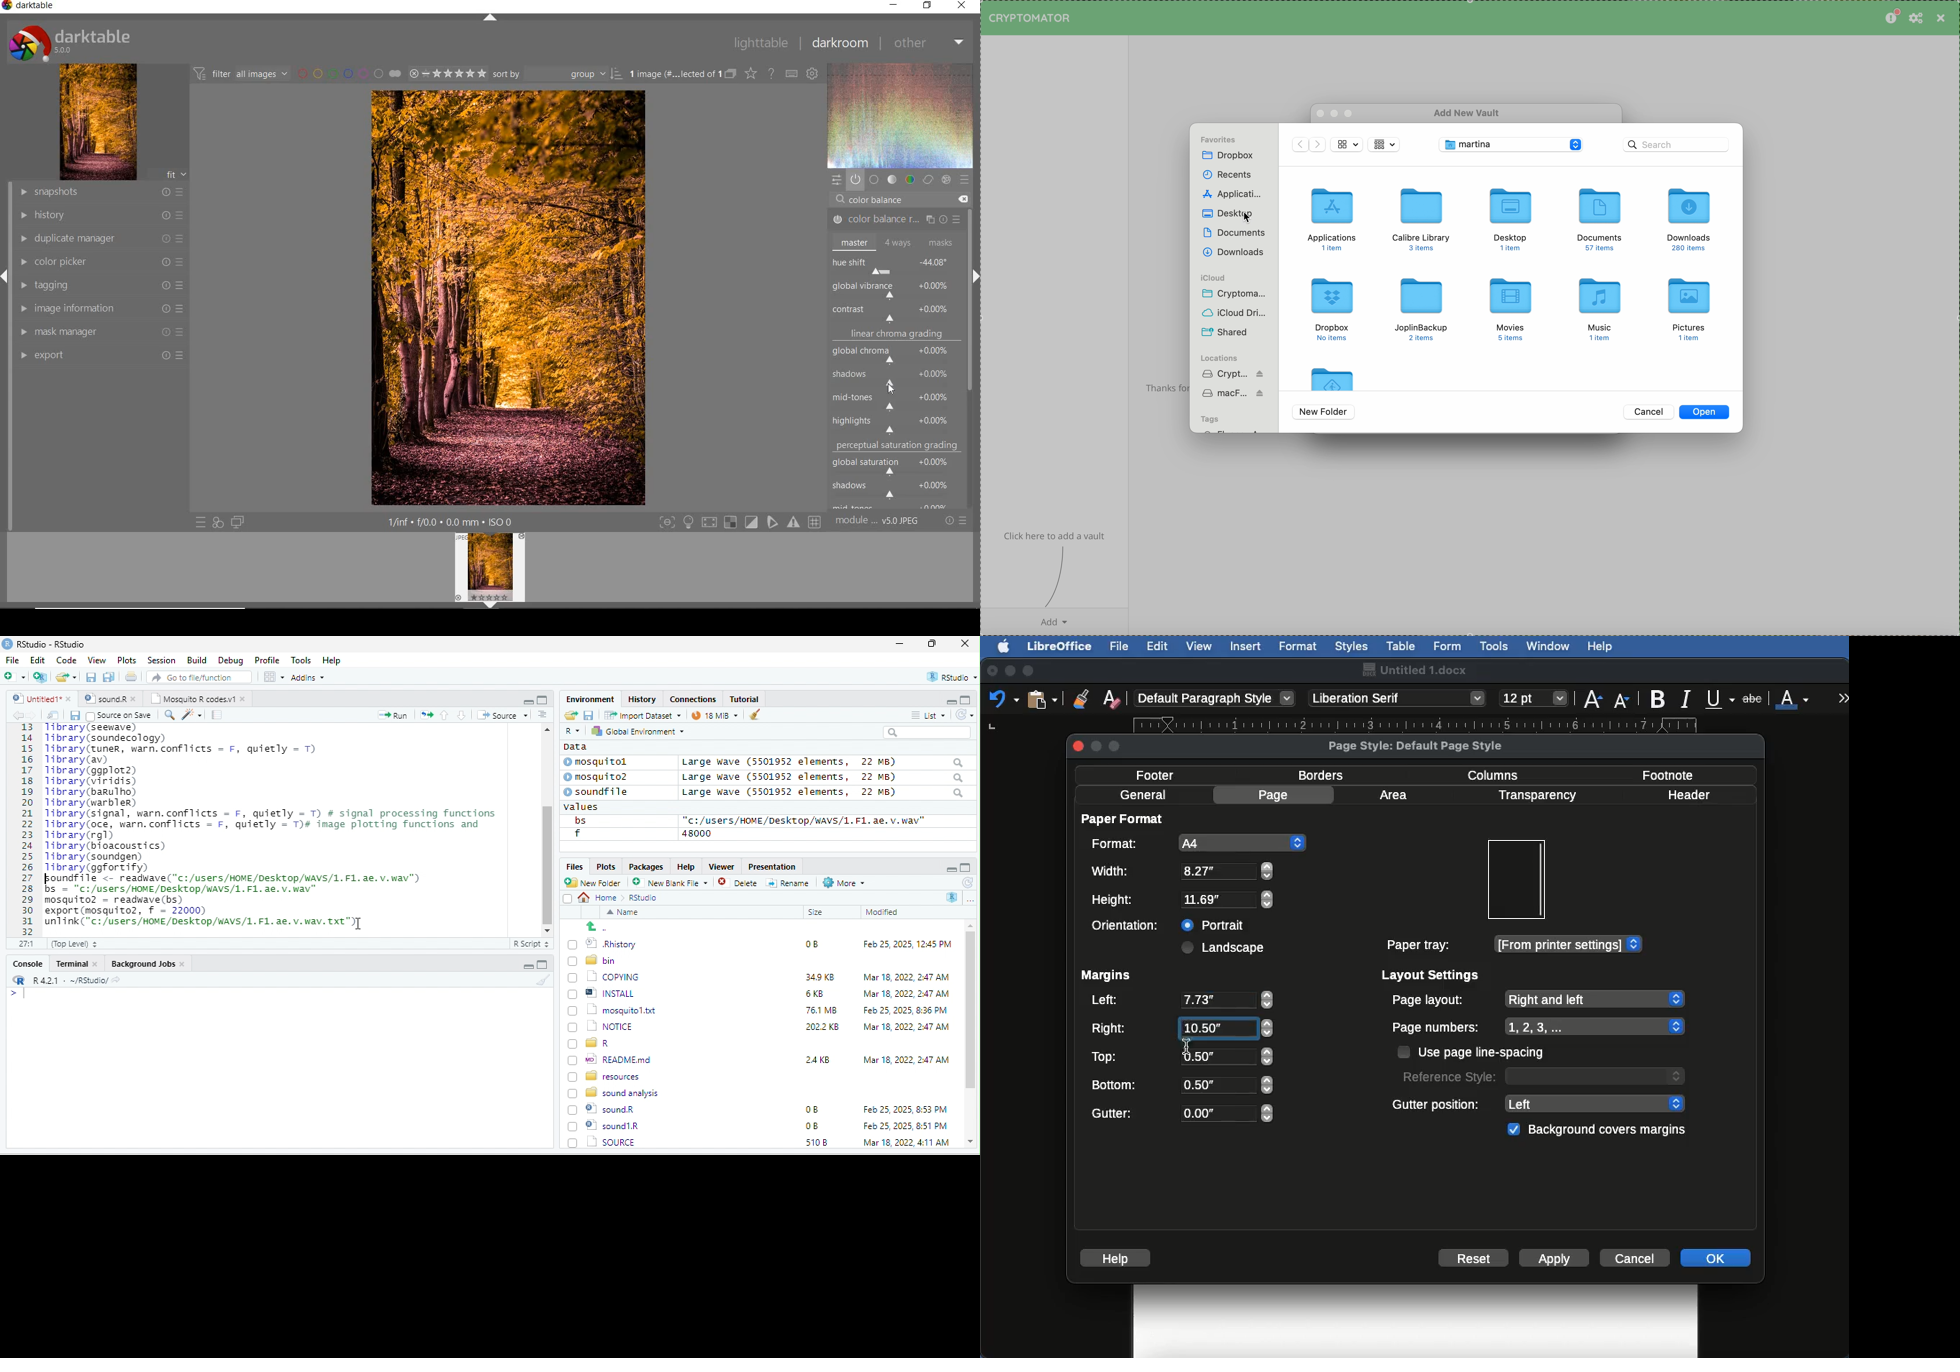 The image size is (1960, 1372). I want to click on duplicate manager, so click(102, 239).